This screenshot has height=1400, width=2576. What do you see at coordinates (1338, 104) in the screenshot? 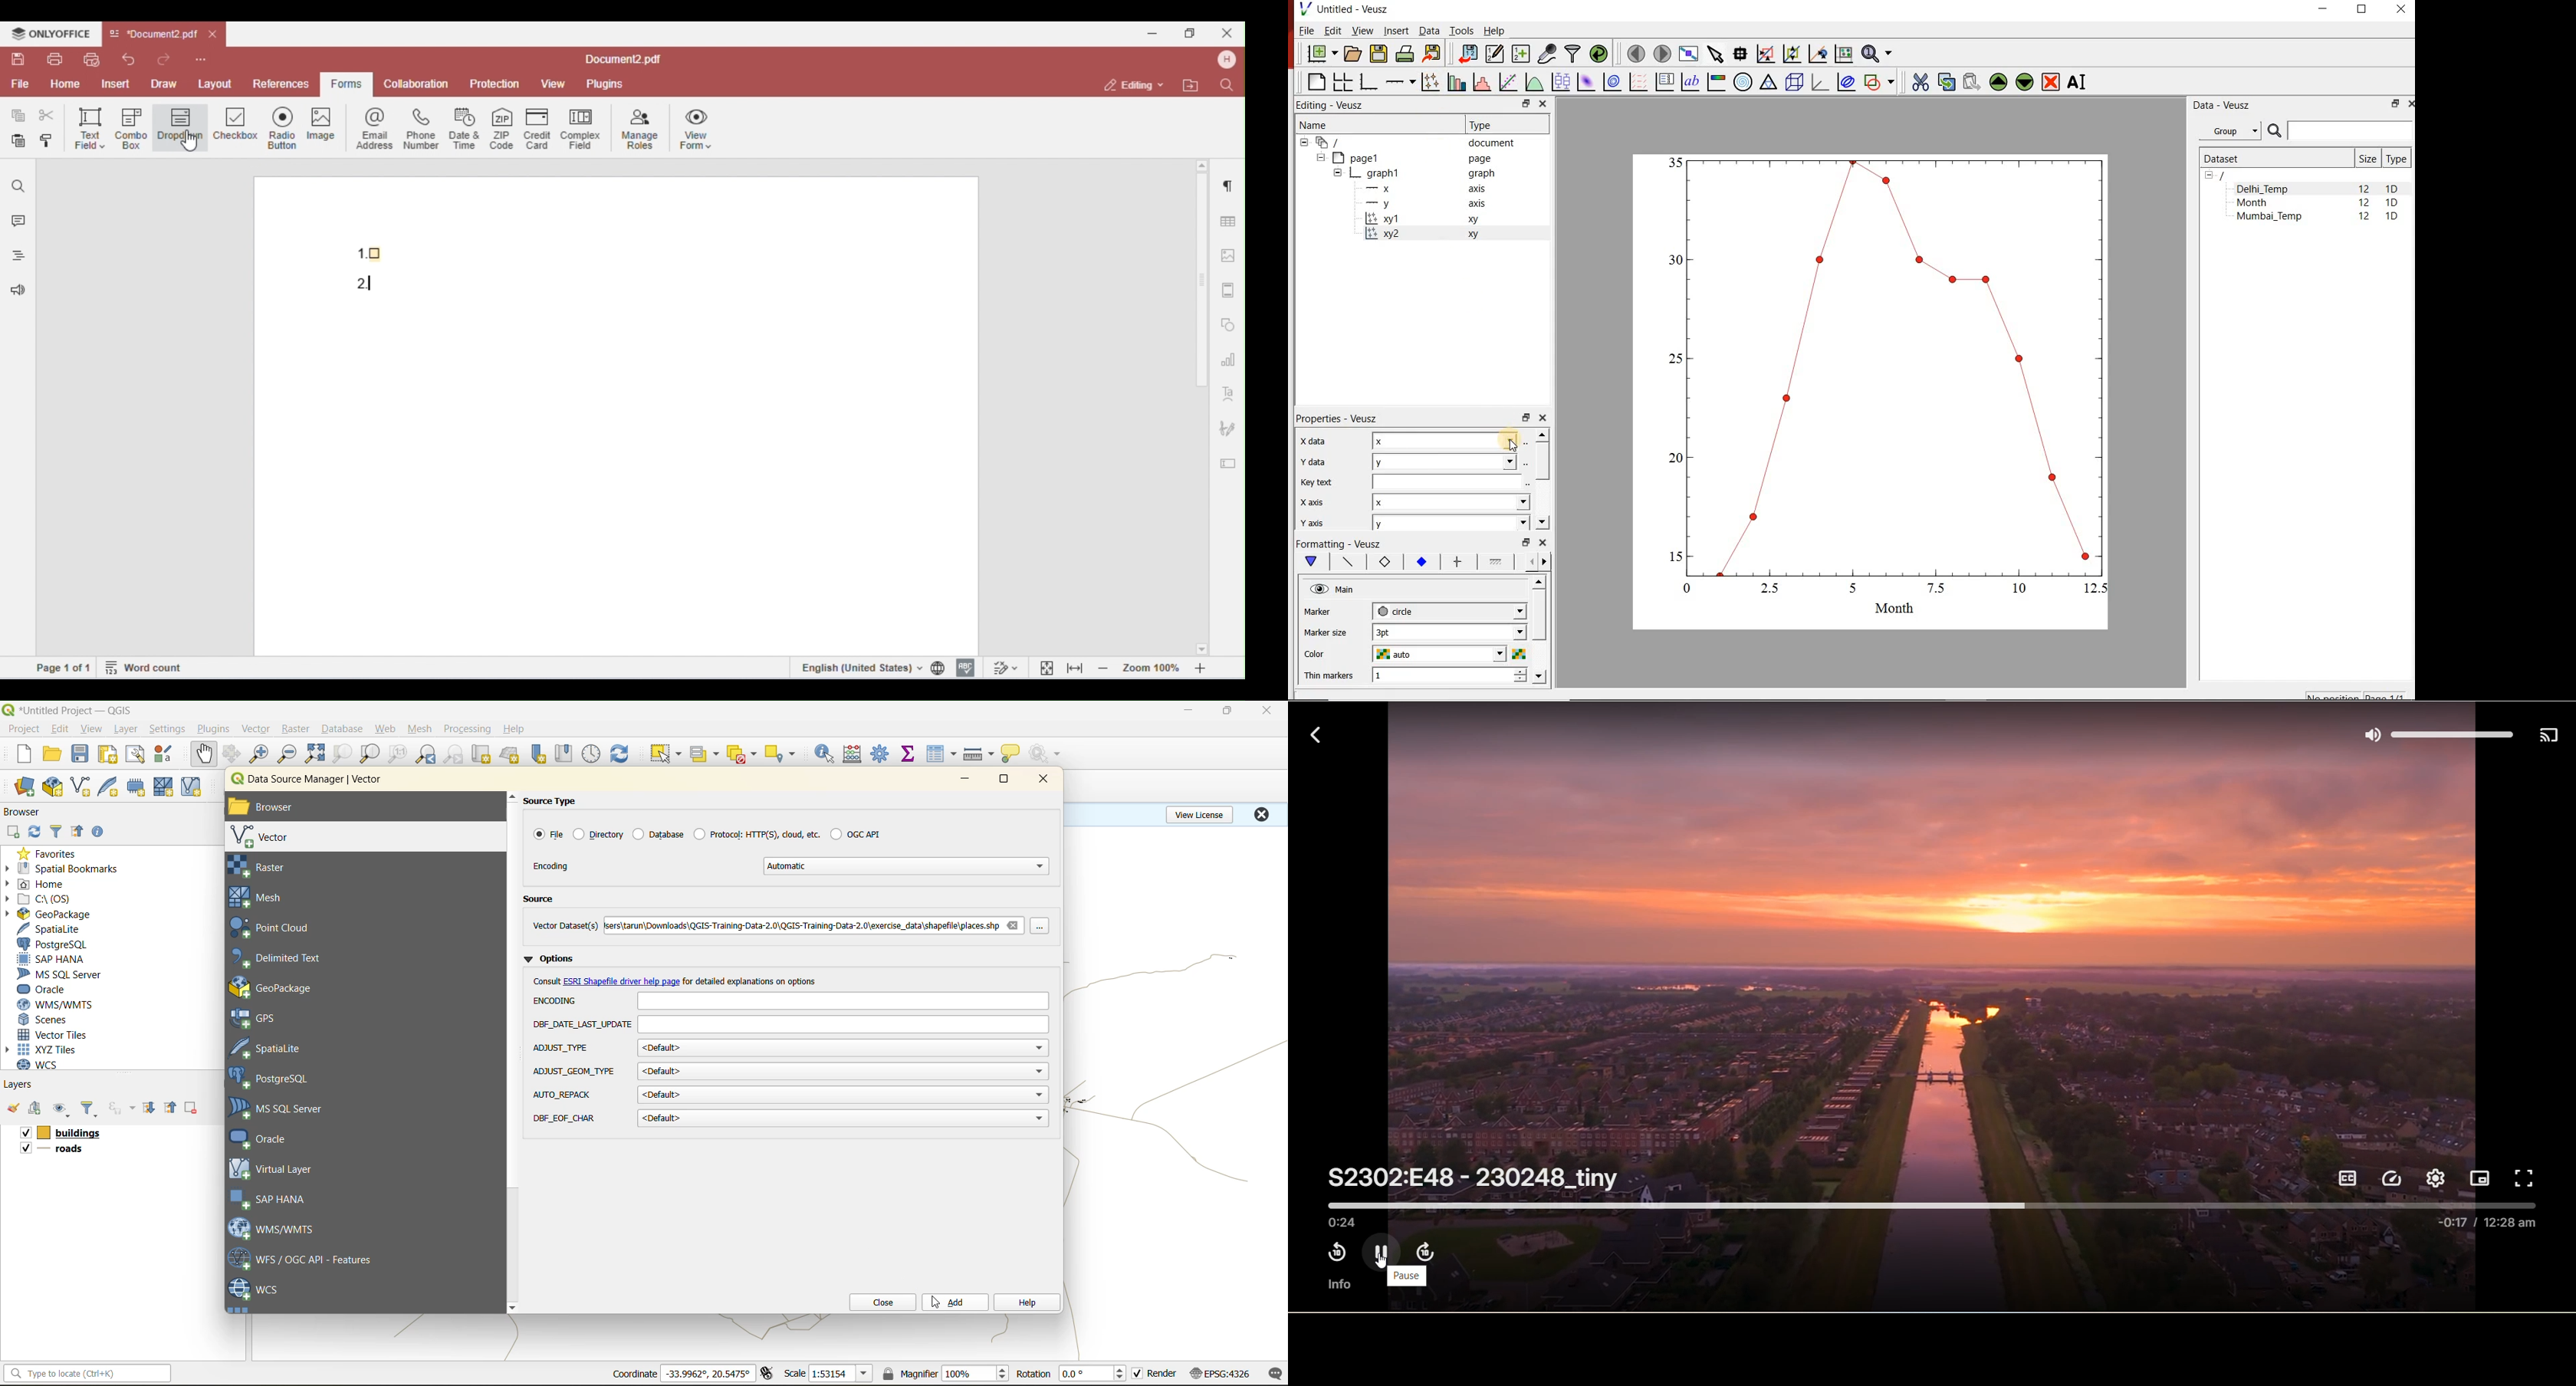
I see `Editing - Veusz` at bounding box center [1338, 104].